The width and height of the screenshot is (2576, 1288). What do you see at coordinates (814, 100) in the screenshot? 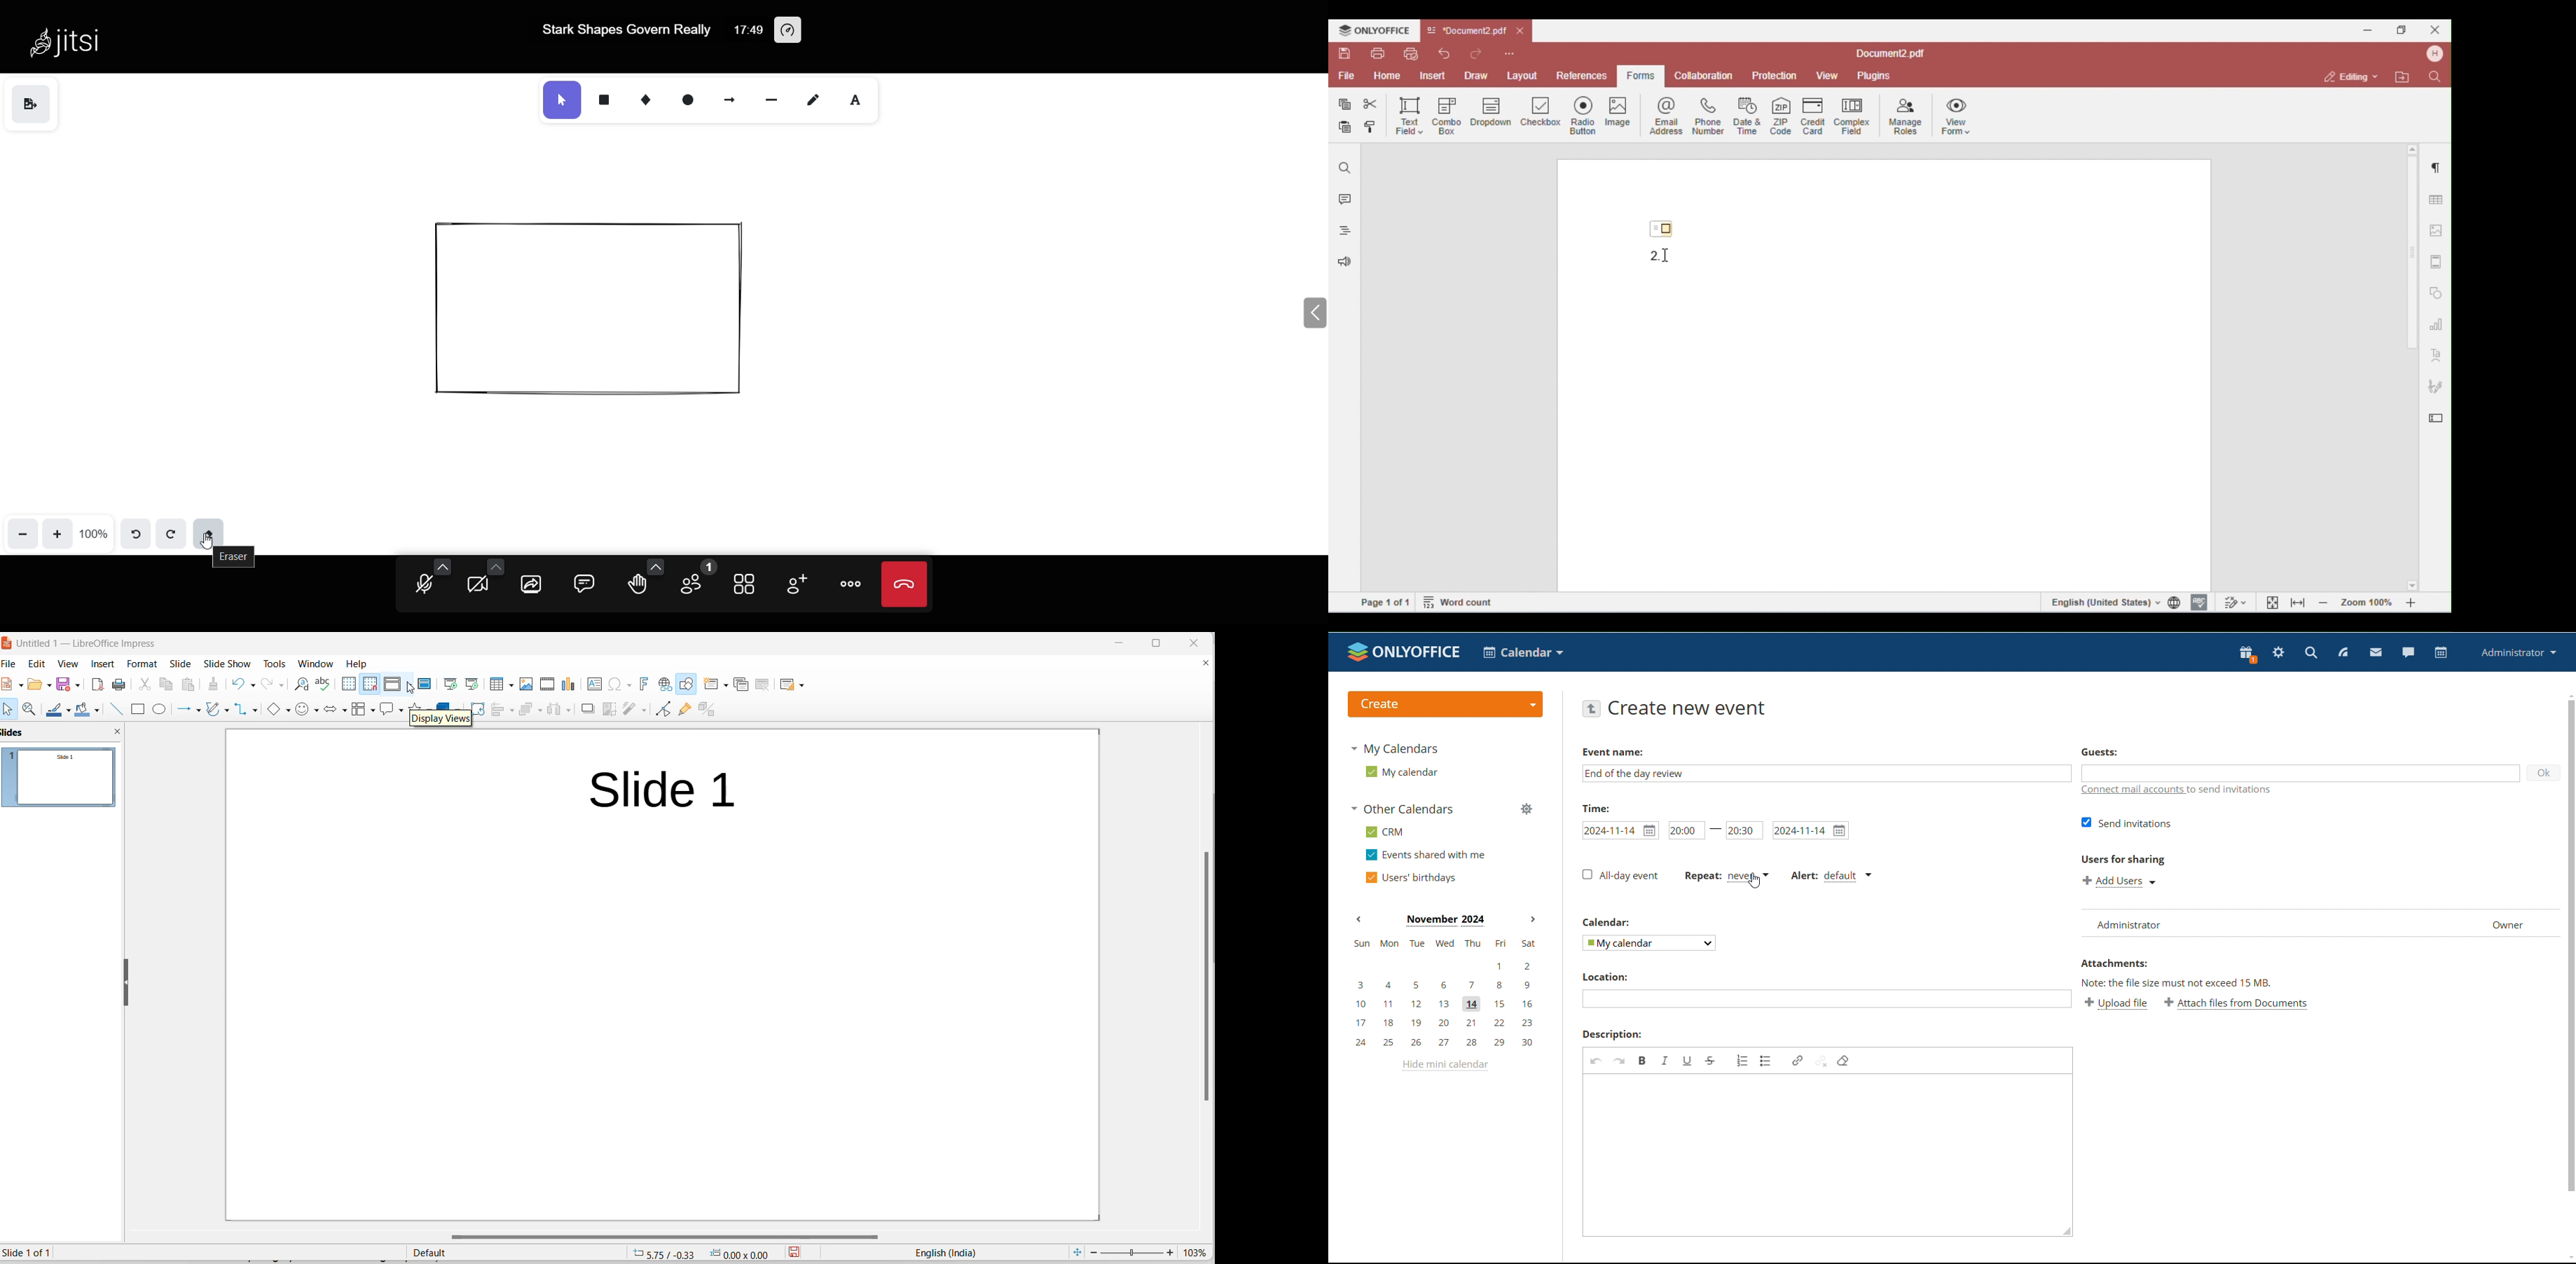
I see `draw` at bounding box center [814, 100].